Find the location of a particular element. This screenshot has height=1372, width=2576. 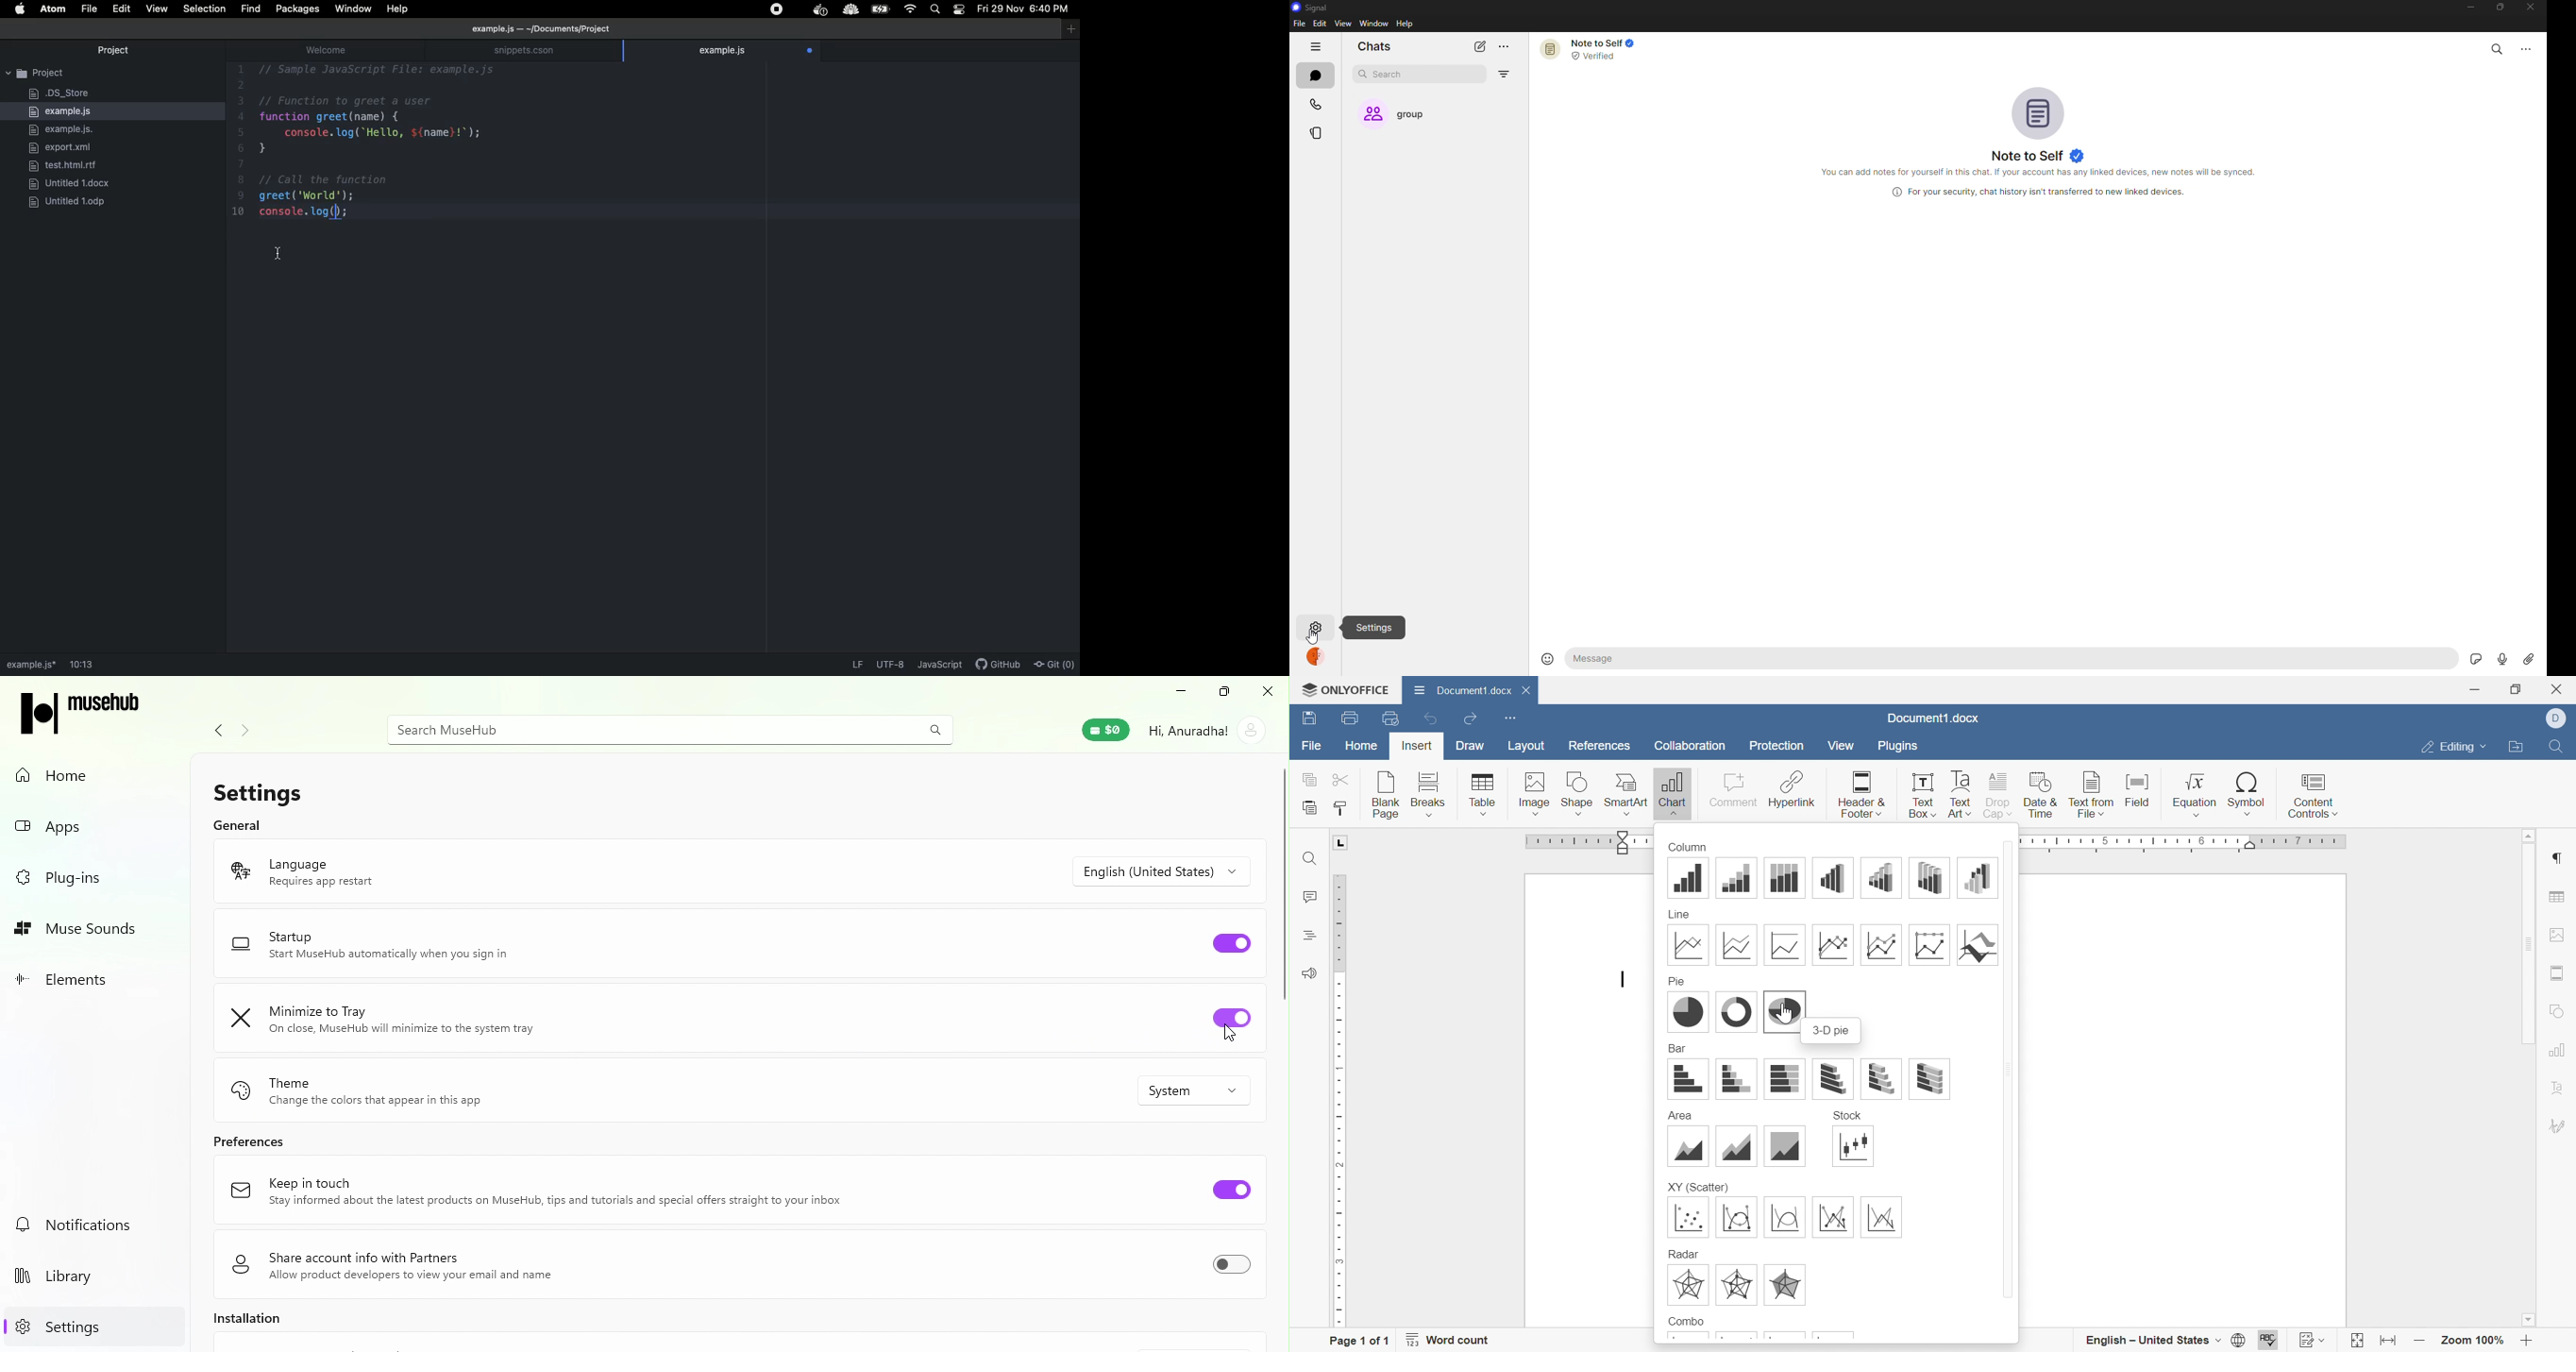

Line is located at coordinates (1682, 913).